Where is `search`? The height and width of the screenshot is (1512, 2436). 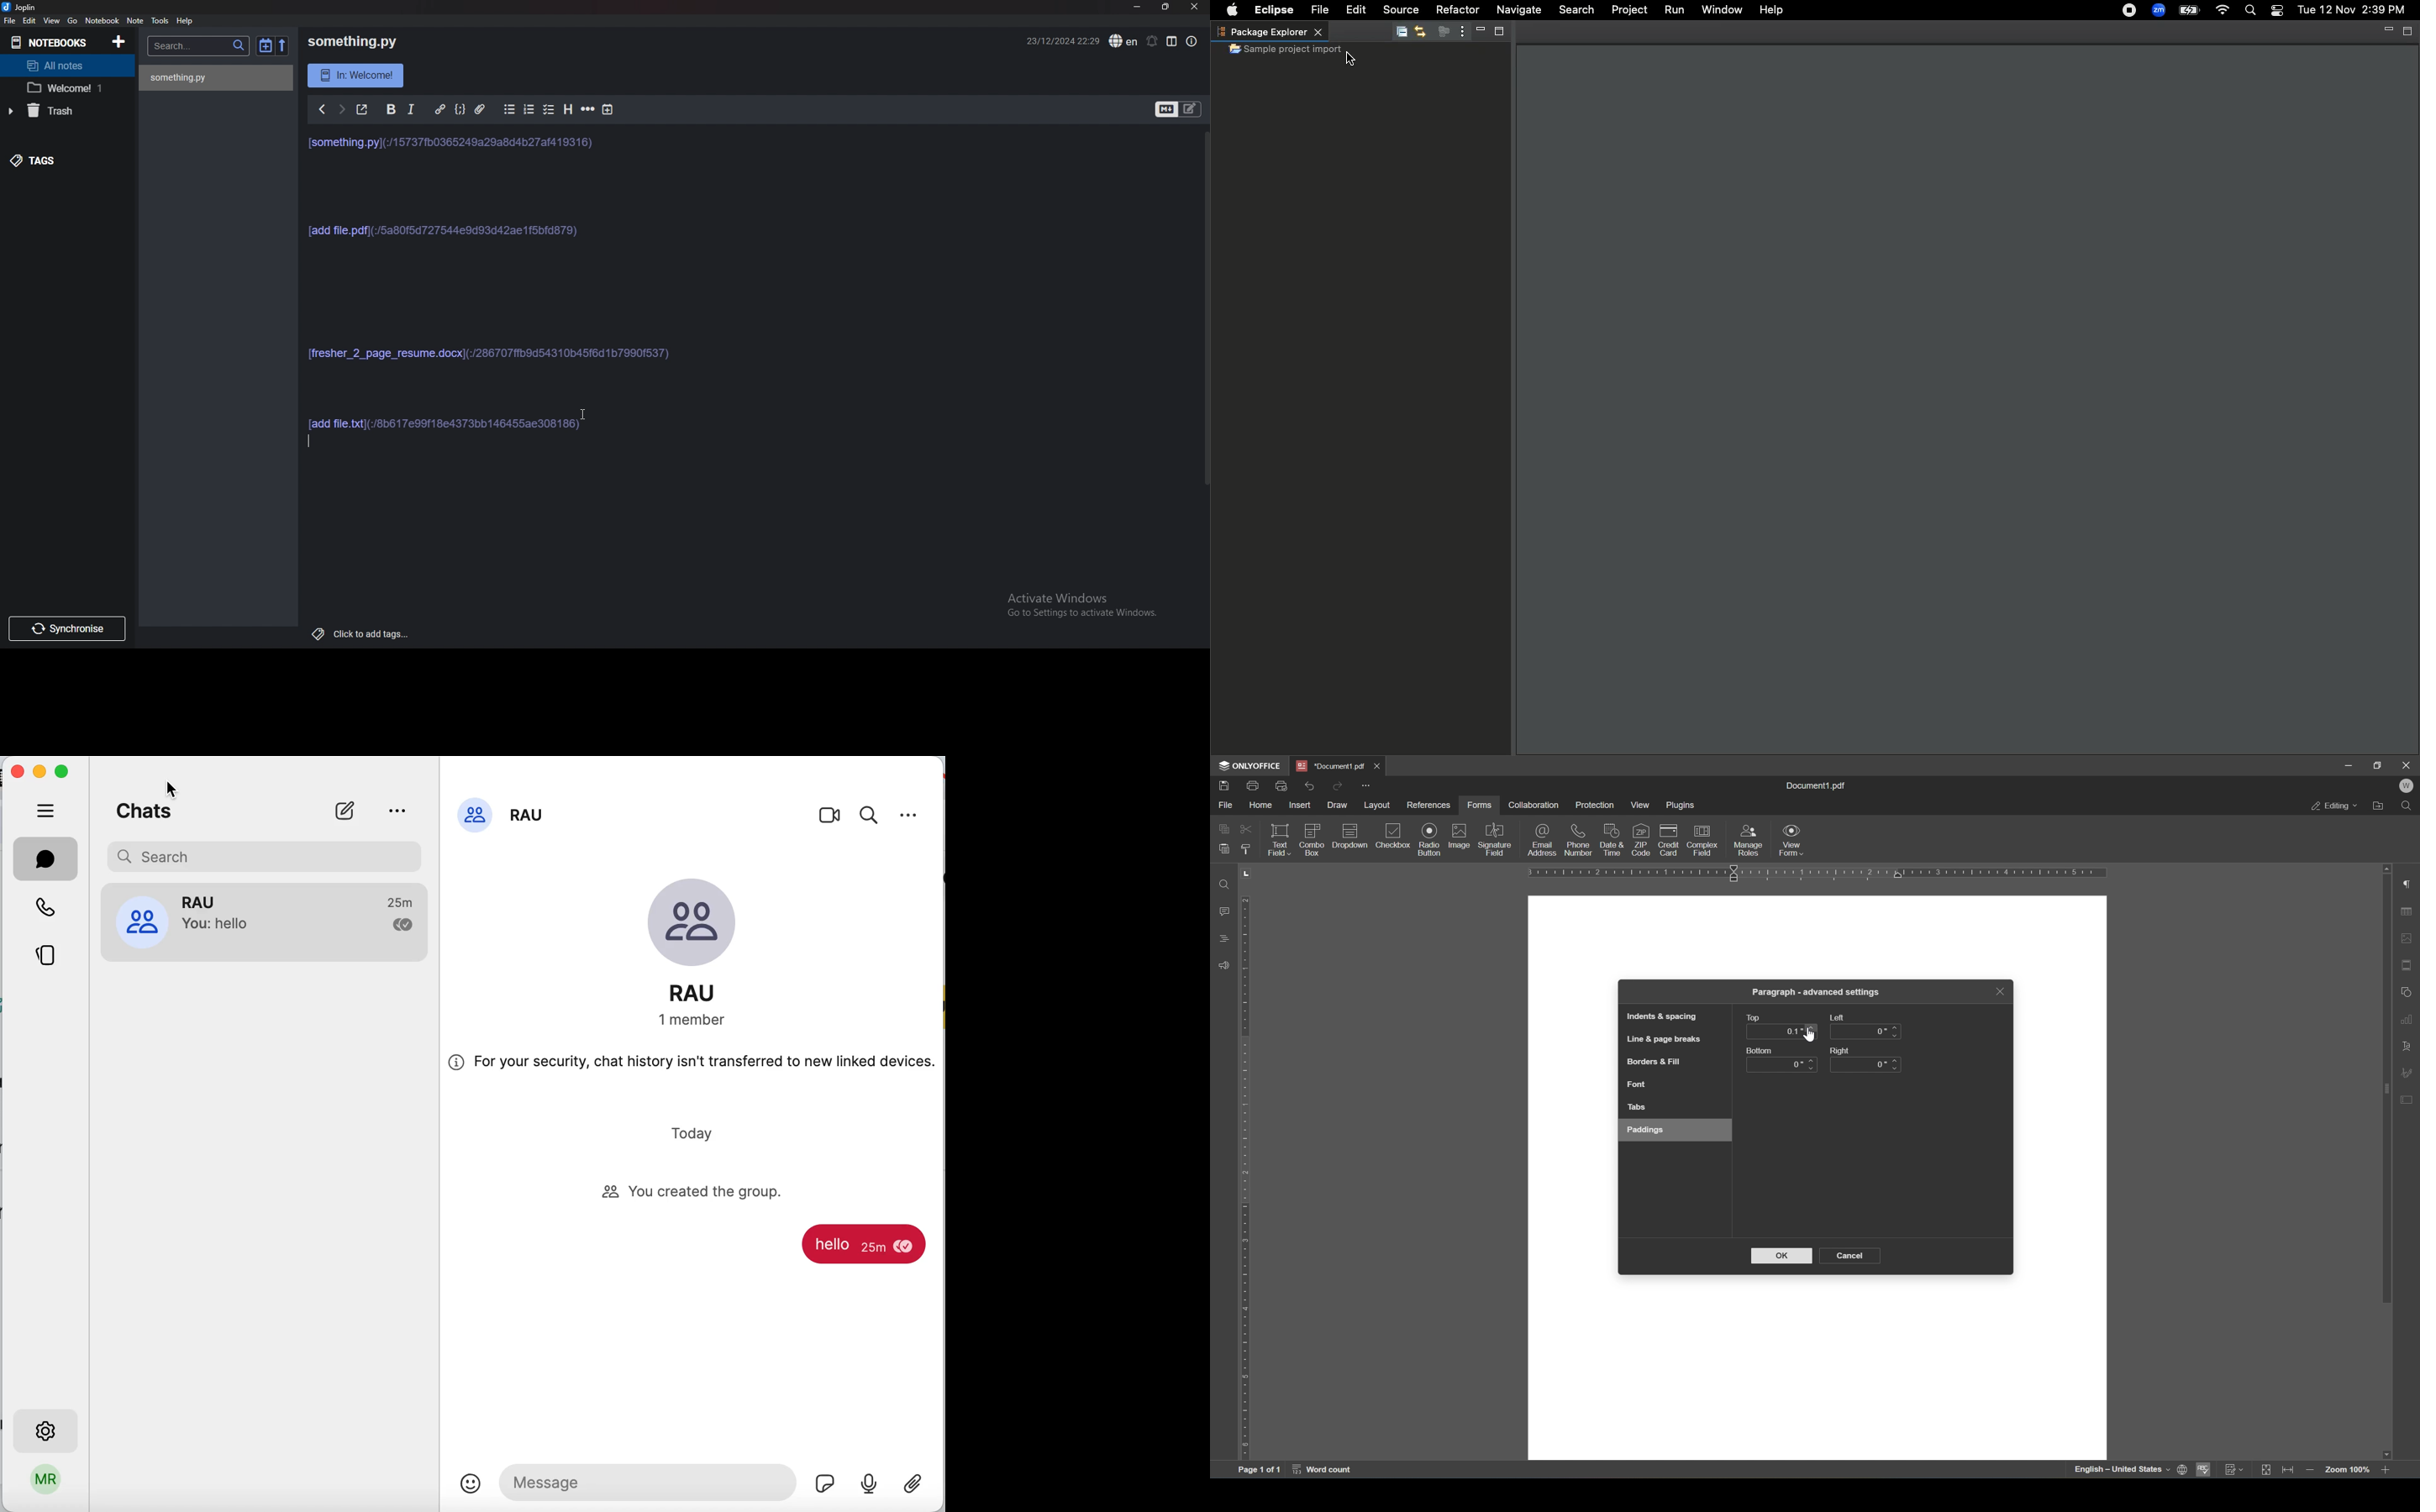
search is located at coordinates (265, 857).